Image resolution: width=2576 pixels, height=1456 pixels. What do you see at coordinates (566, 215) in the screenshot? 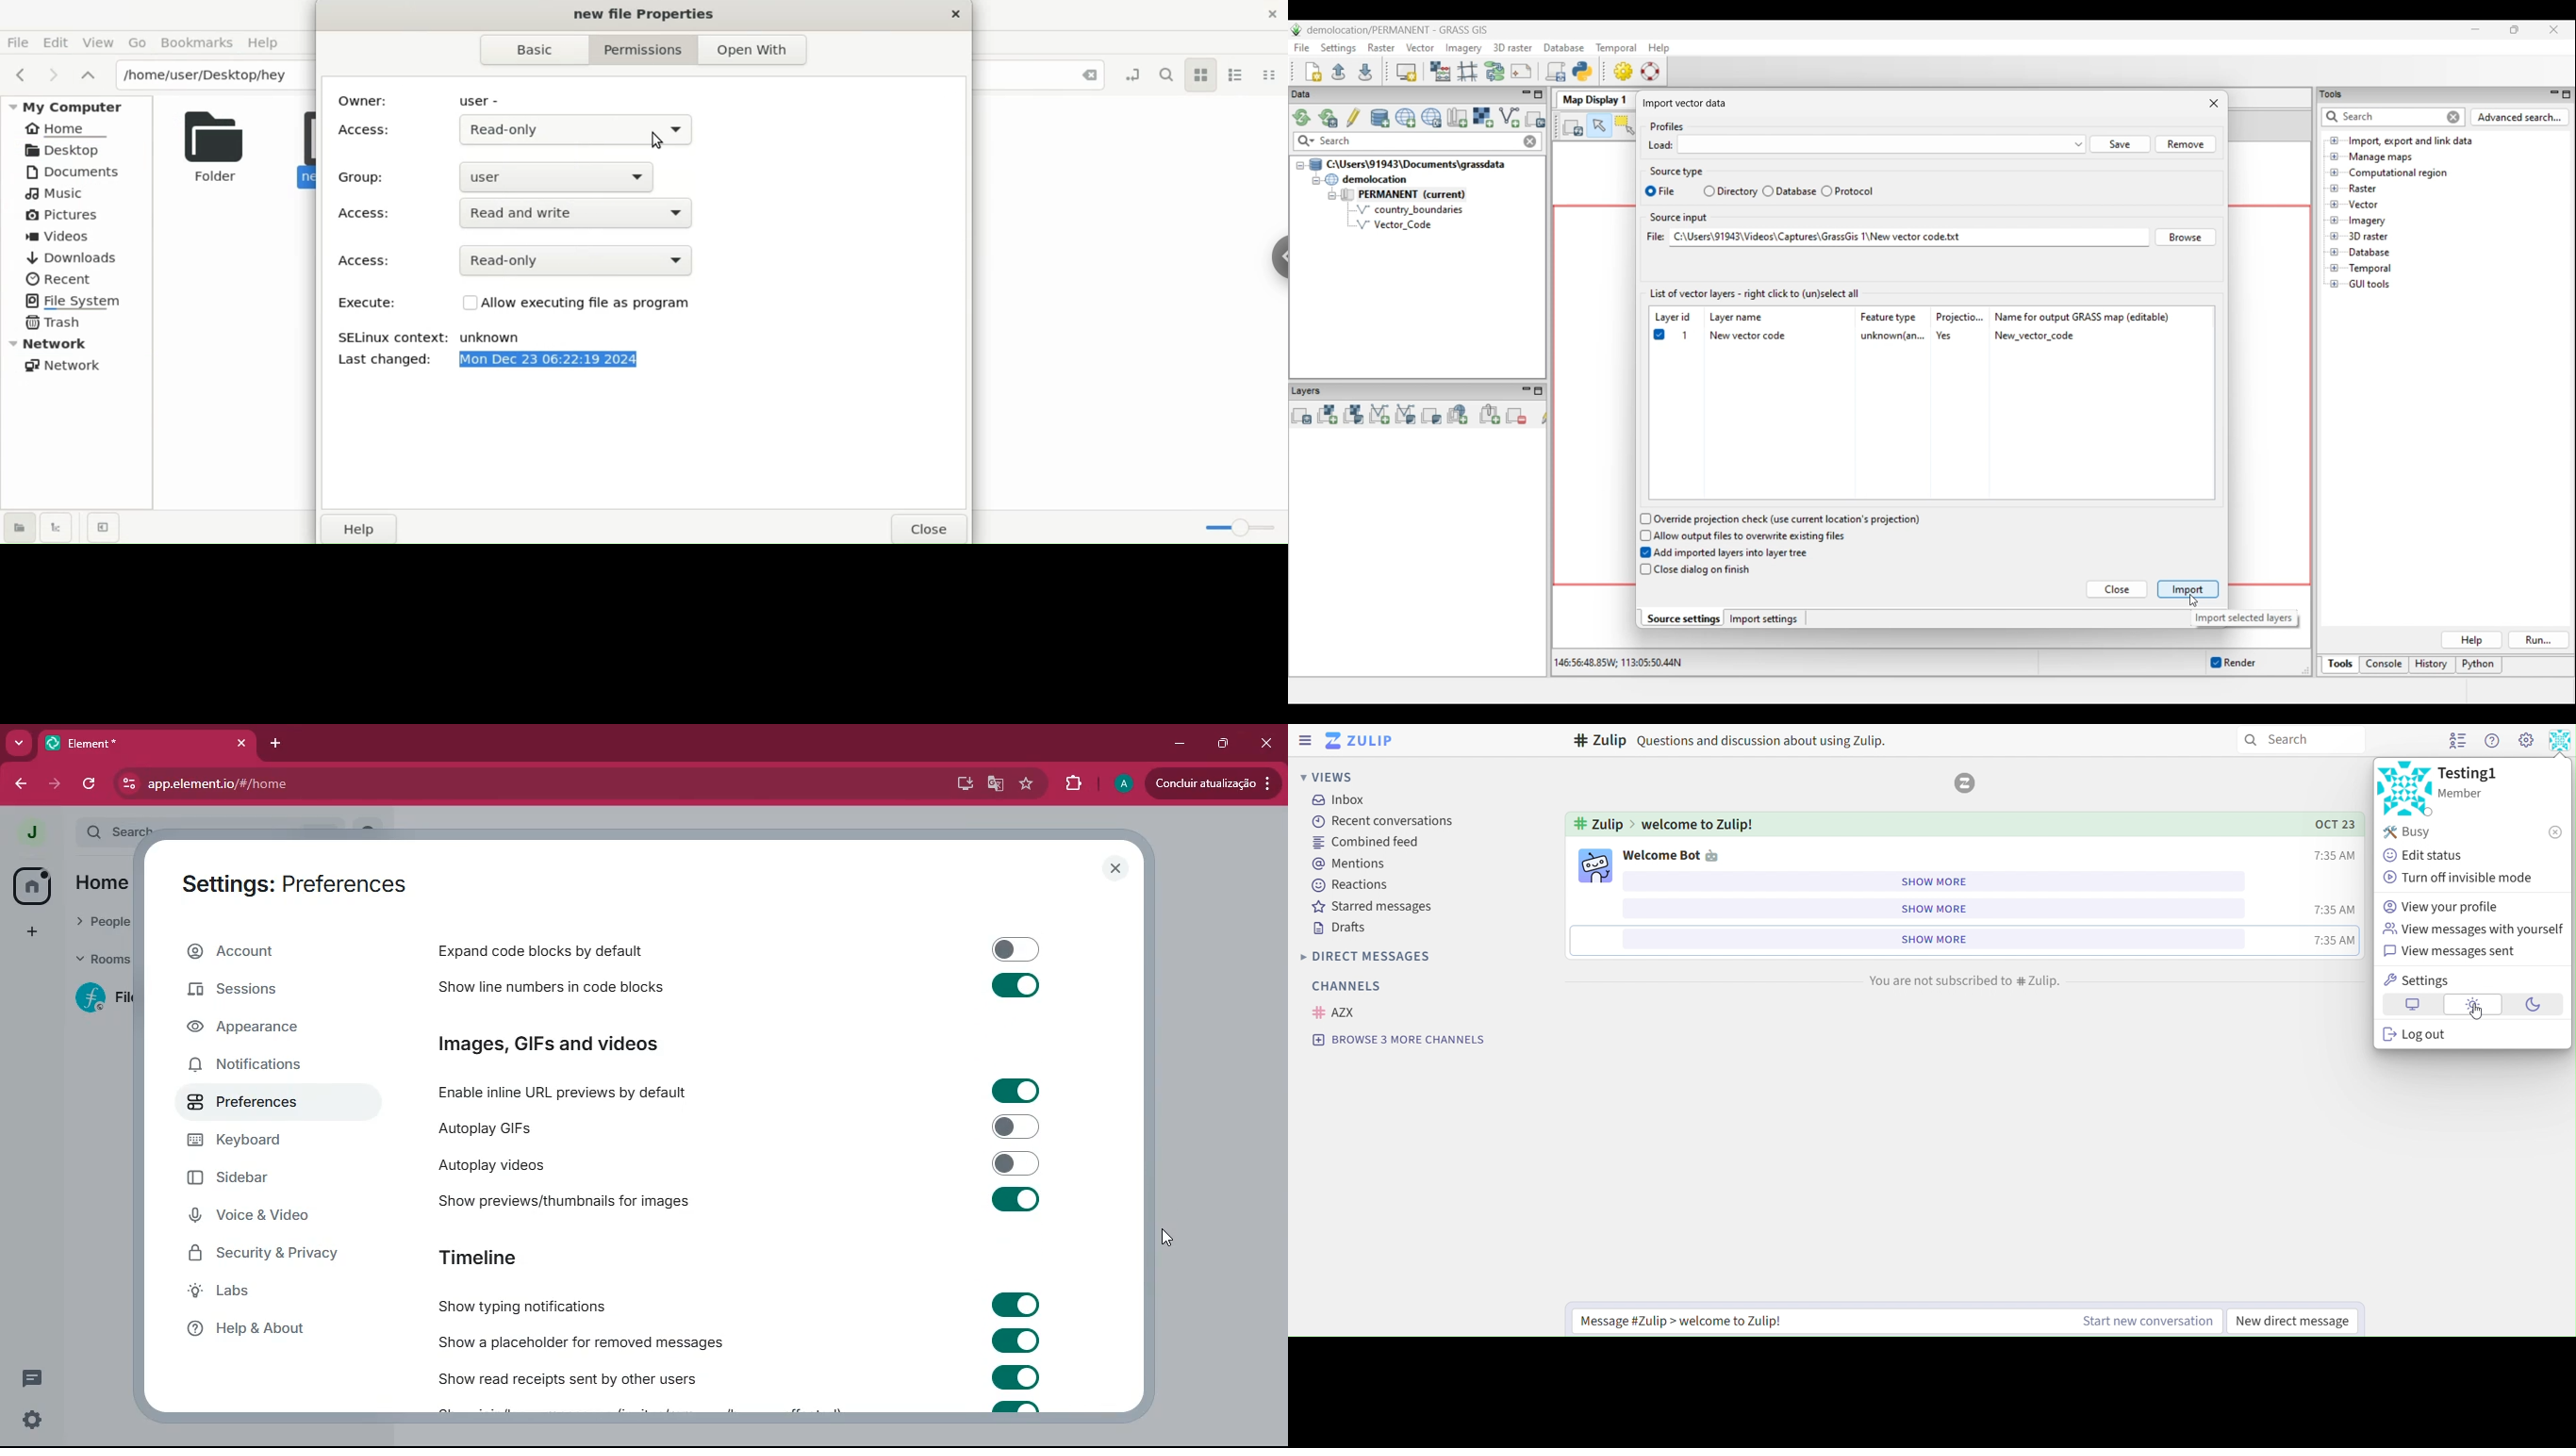
I see `Read and write` at bounding box center [566, 215].